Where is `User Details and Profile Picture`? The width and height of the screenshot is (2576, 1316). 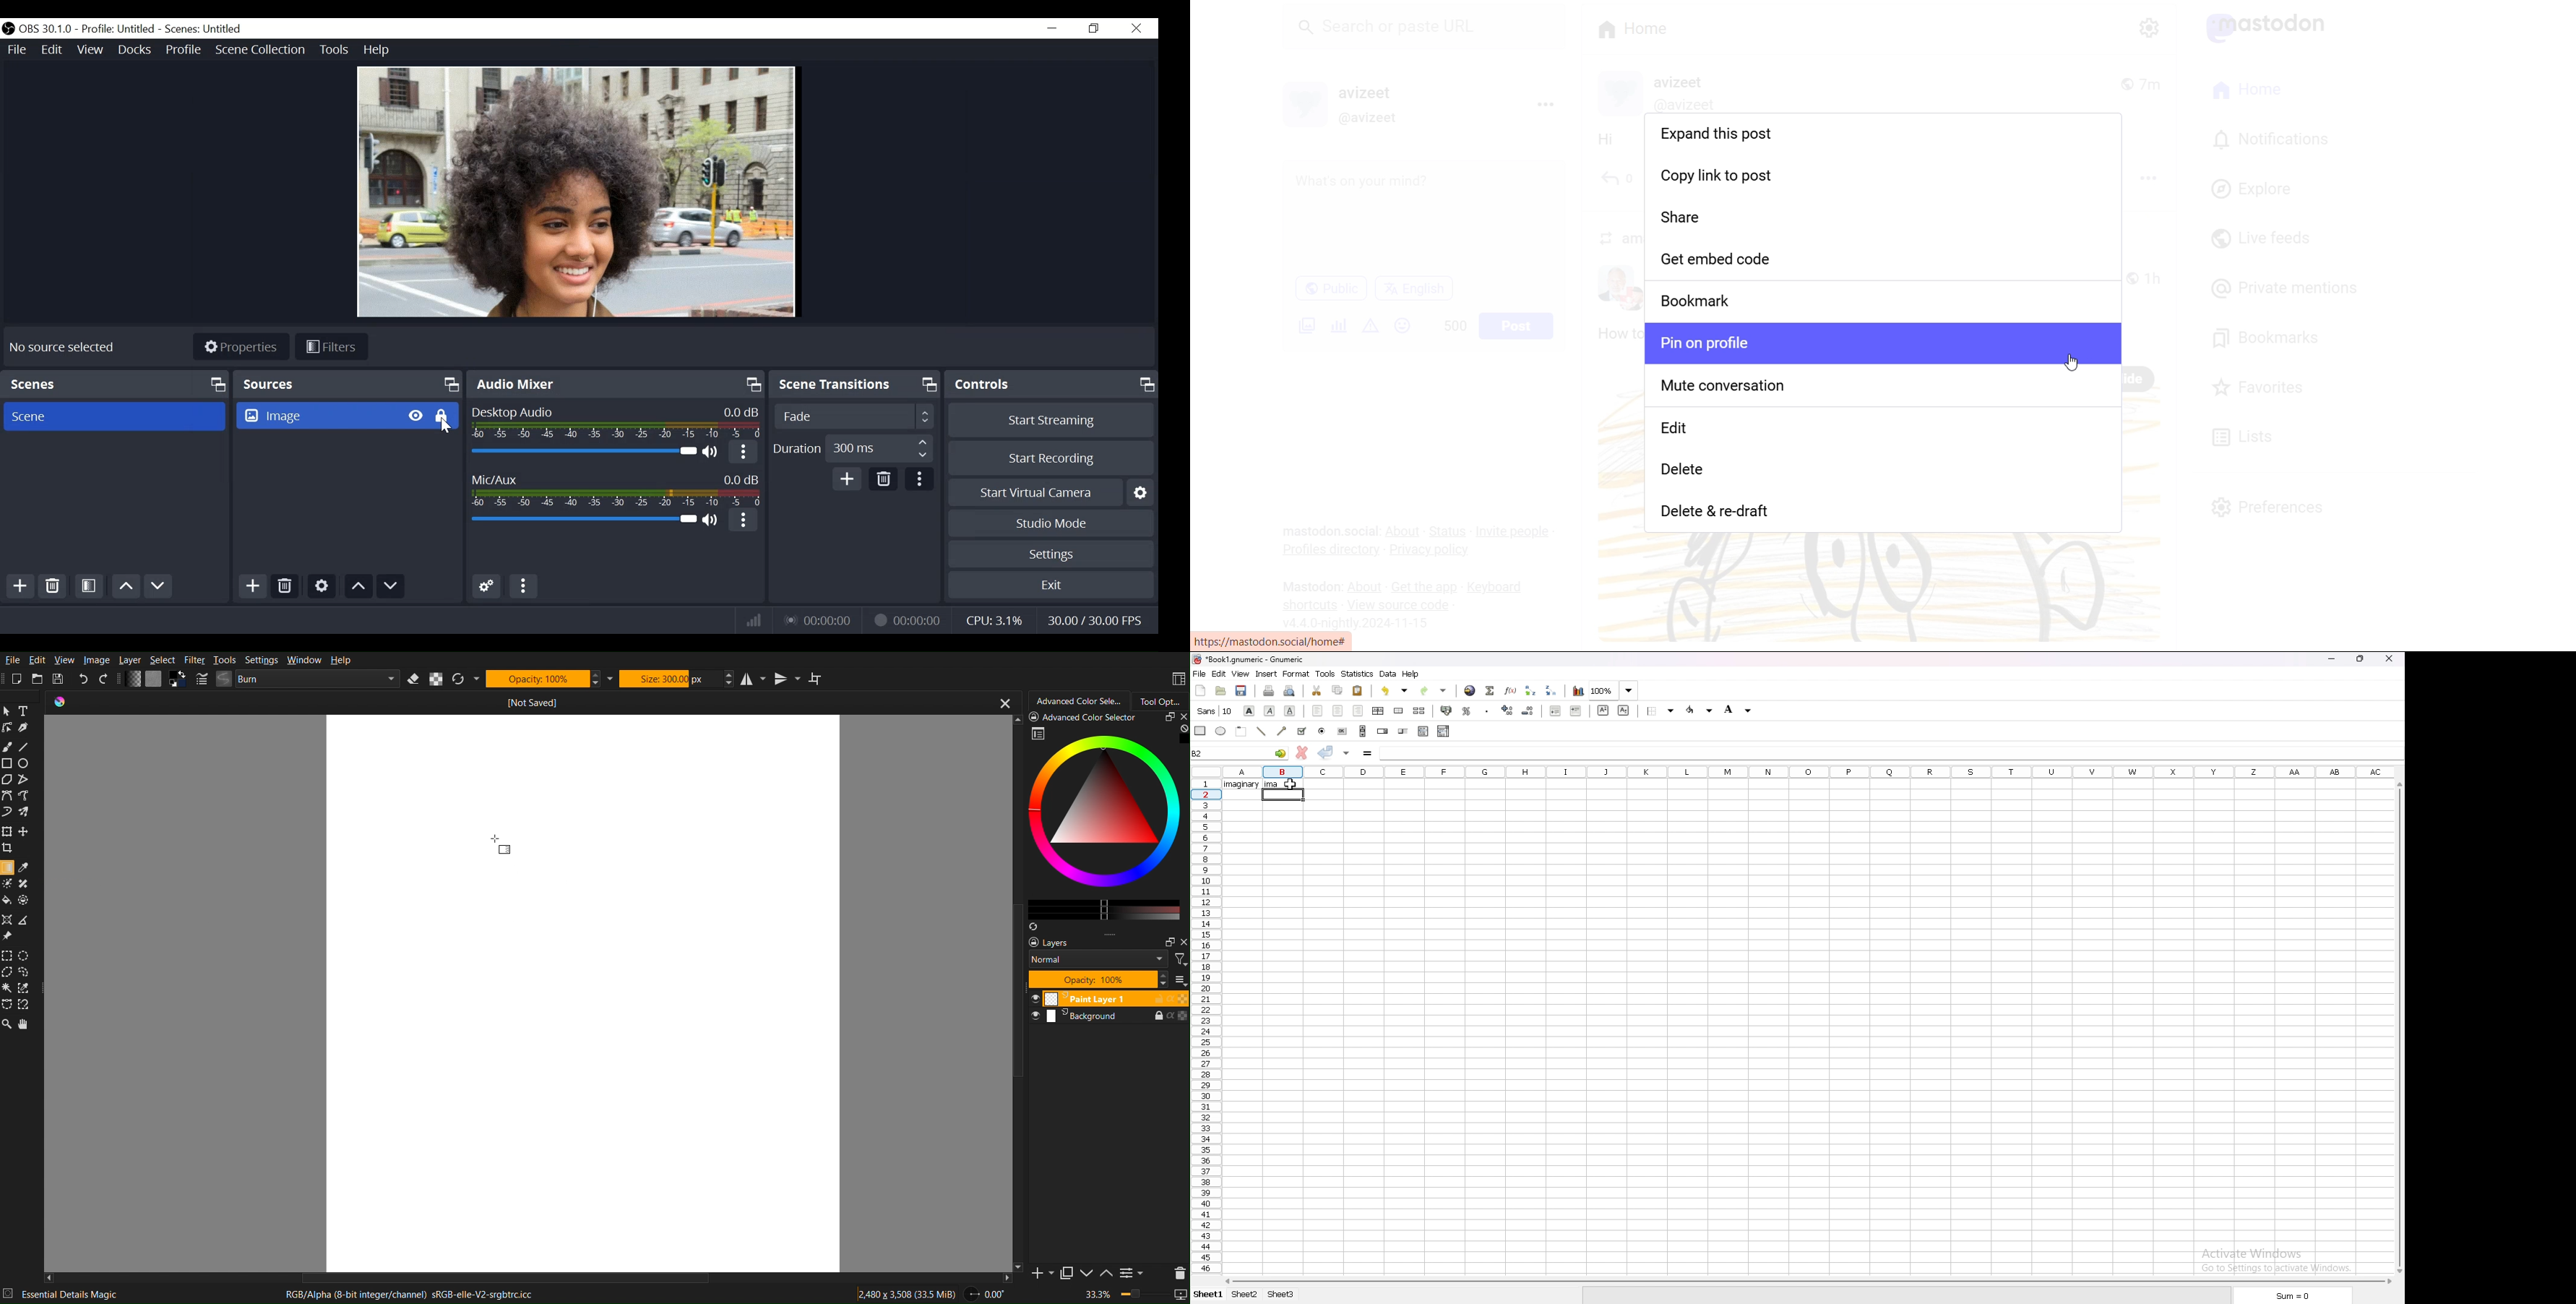 User Details and Profile Picture is located at coordinates (1665, 92).